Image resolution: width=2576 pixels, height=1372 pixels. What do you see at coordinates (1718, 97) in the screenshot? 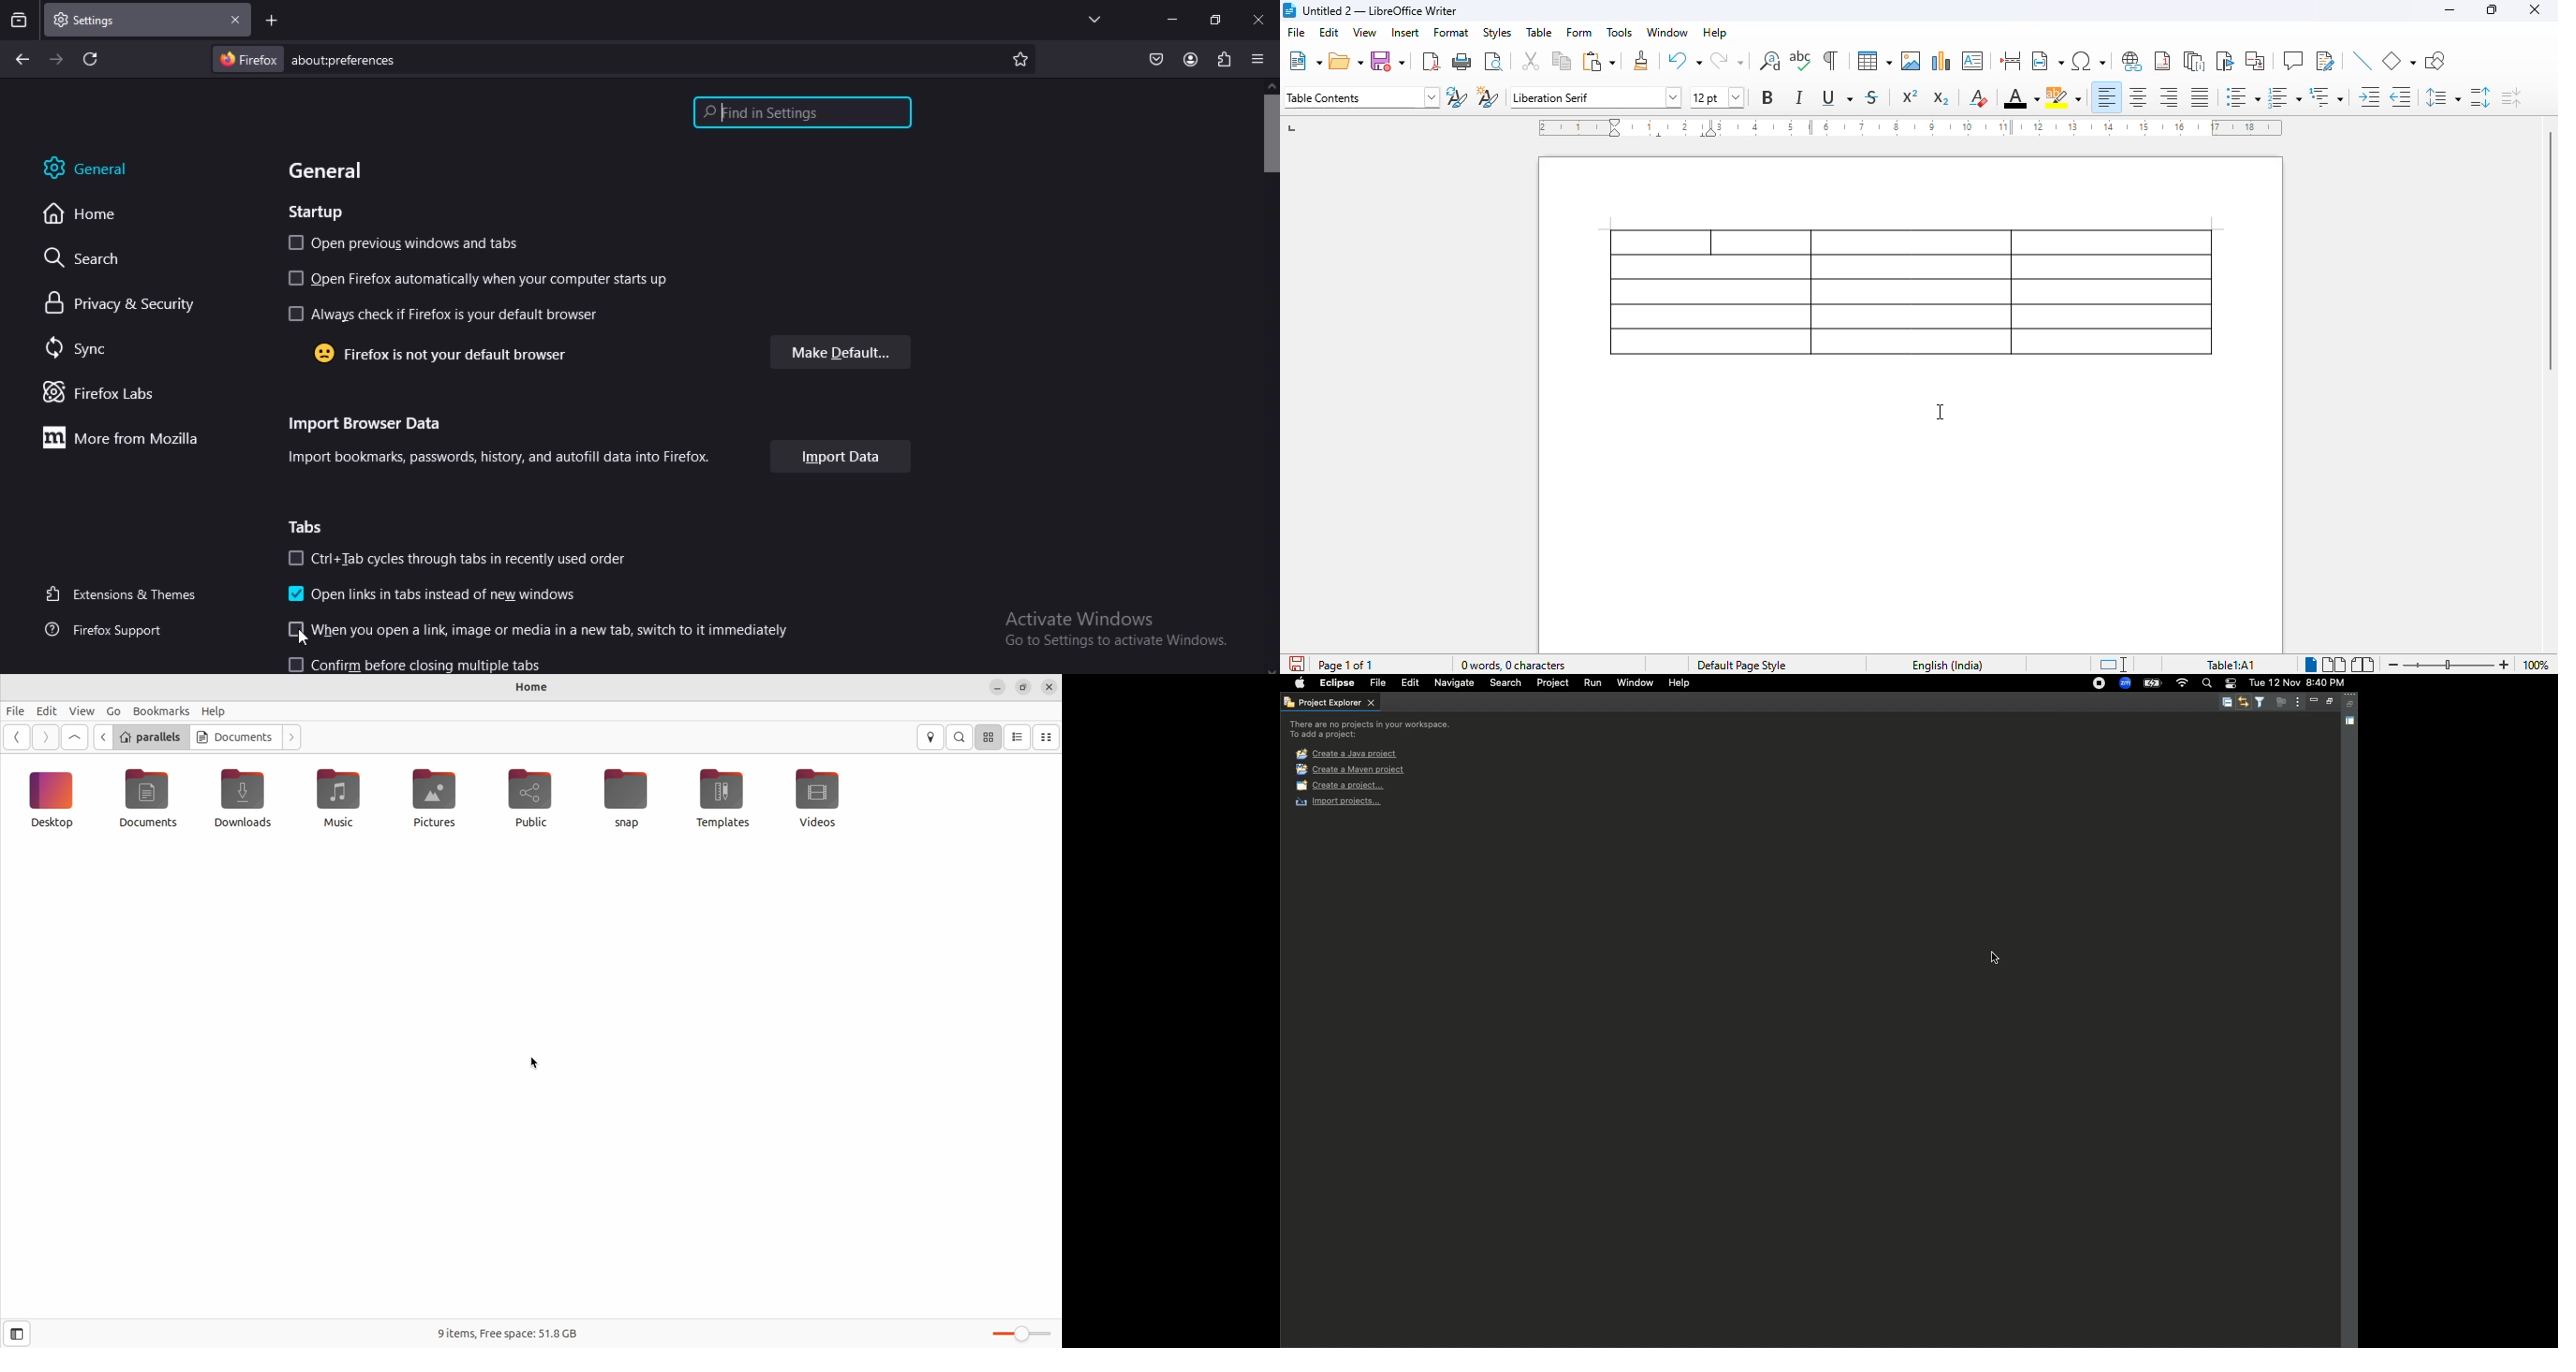
I see `font size` at bounding box center [1718, 97].